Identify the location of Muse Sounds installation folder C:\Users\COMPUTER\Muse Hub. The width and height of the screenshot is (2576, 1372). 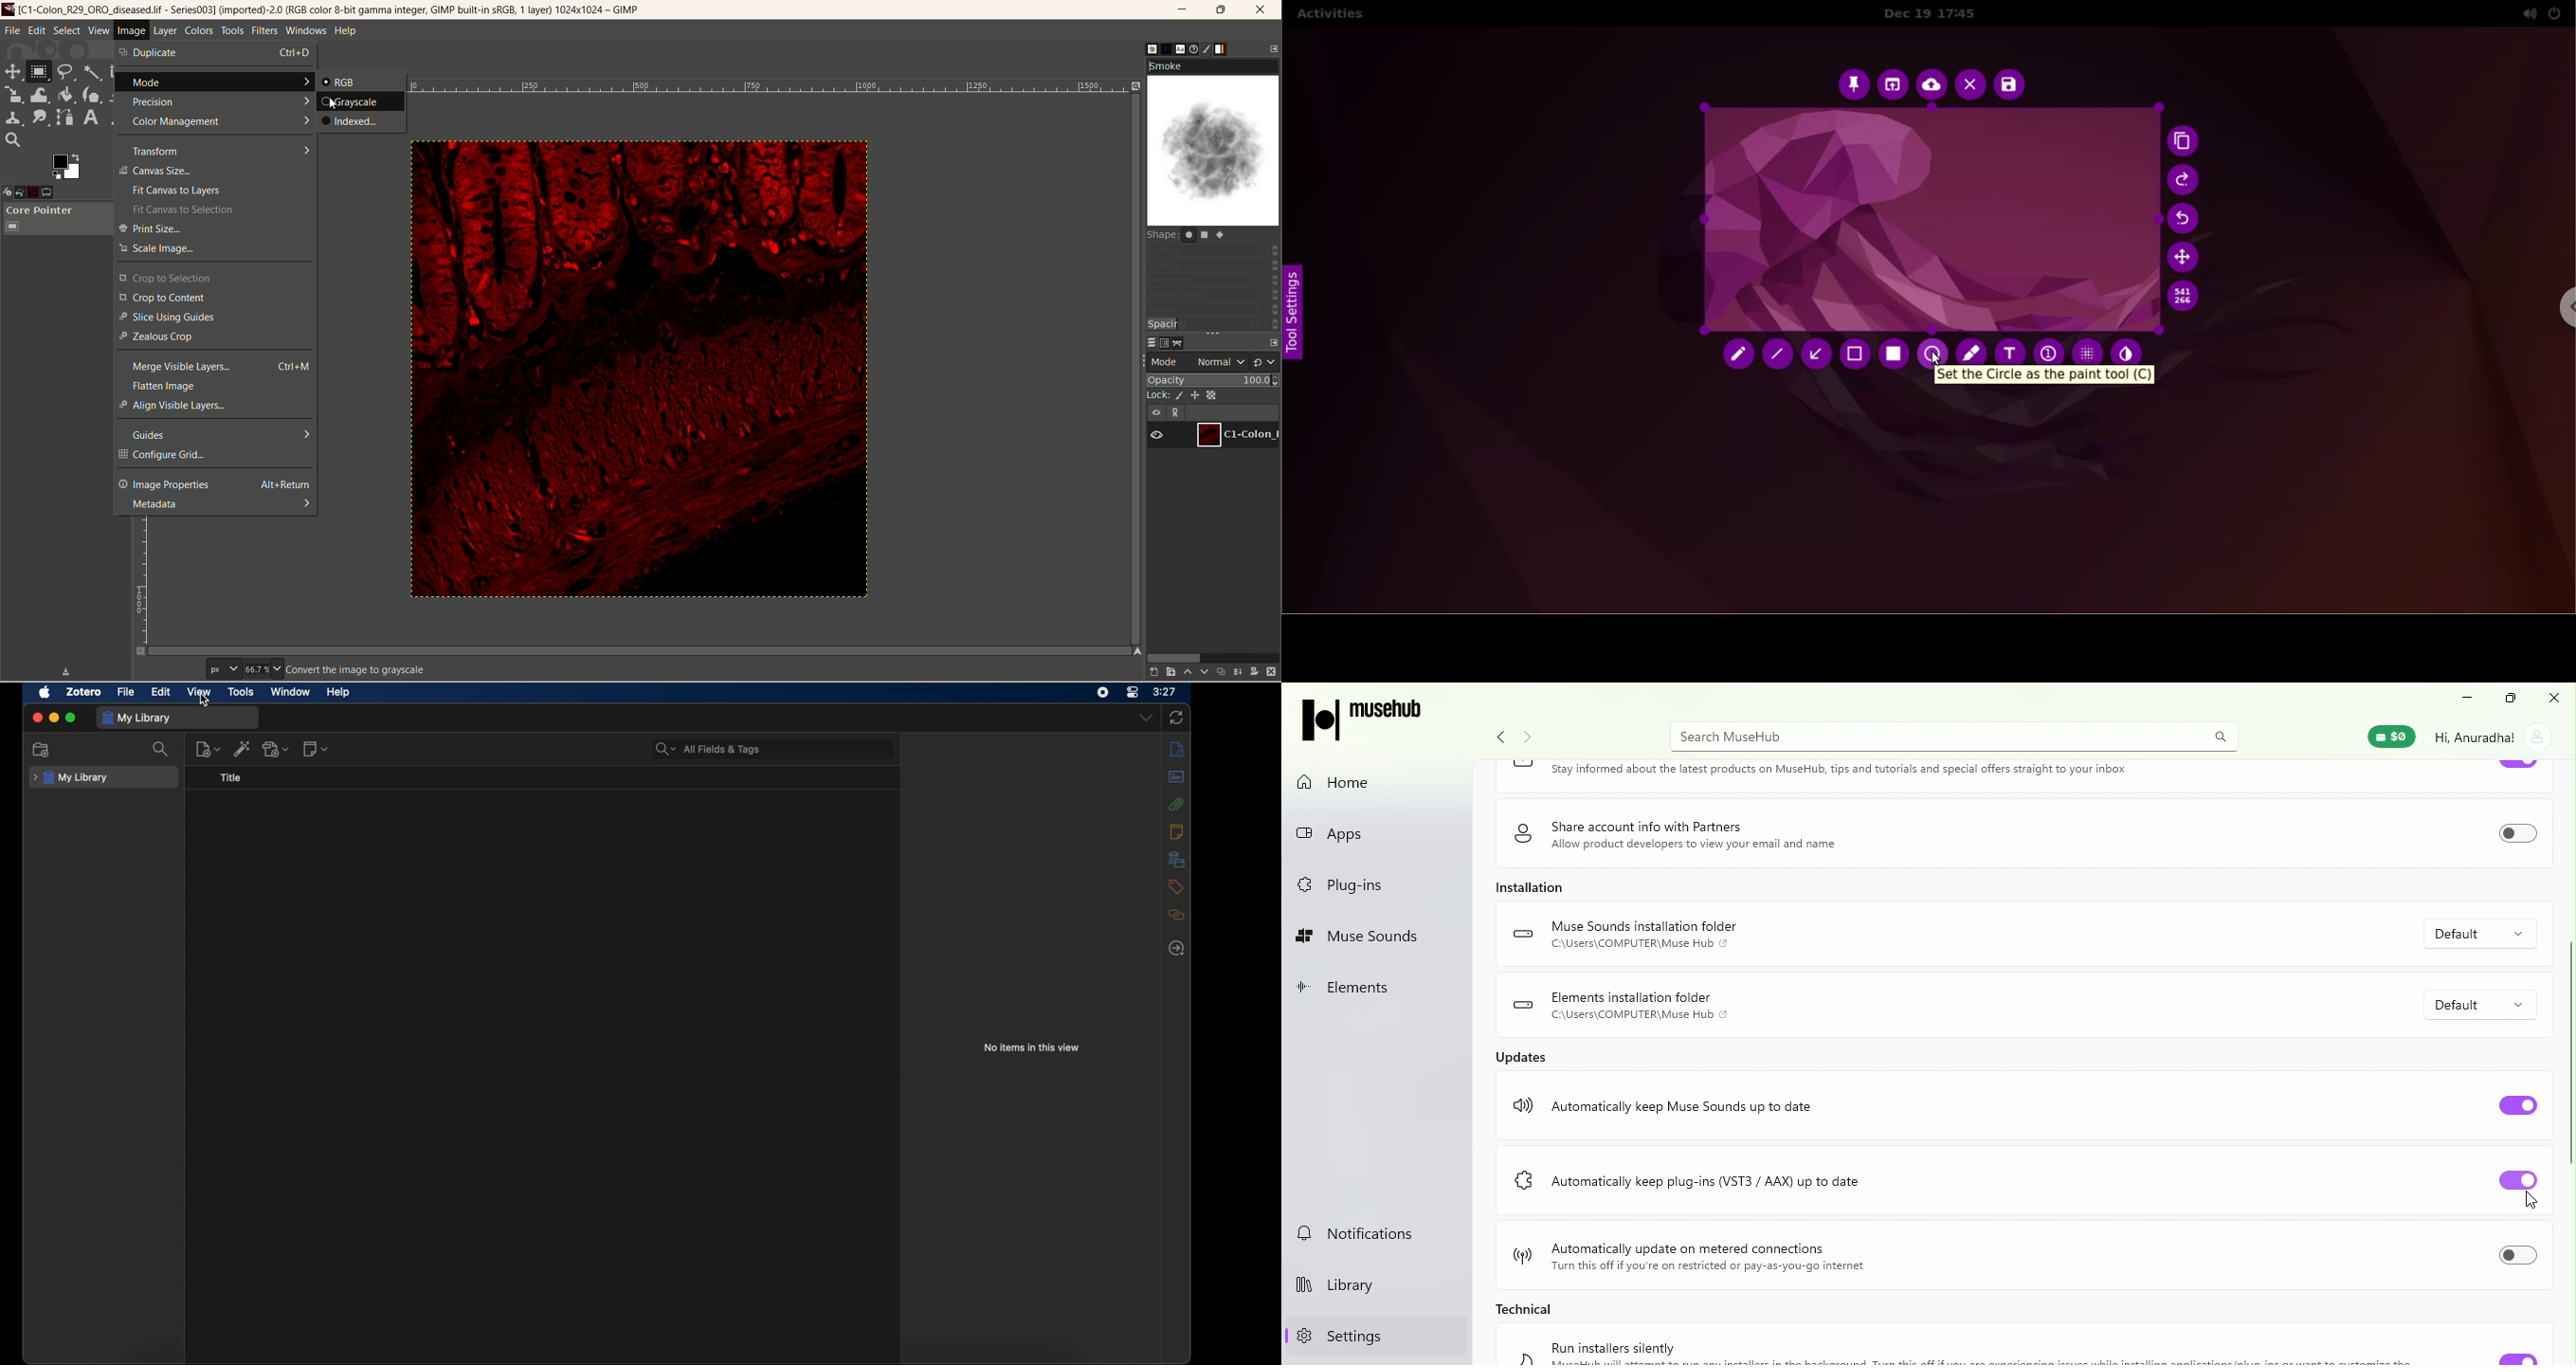
(1651, 936).